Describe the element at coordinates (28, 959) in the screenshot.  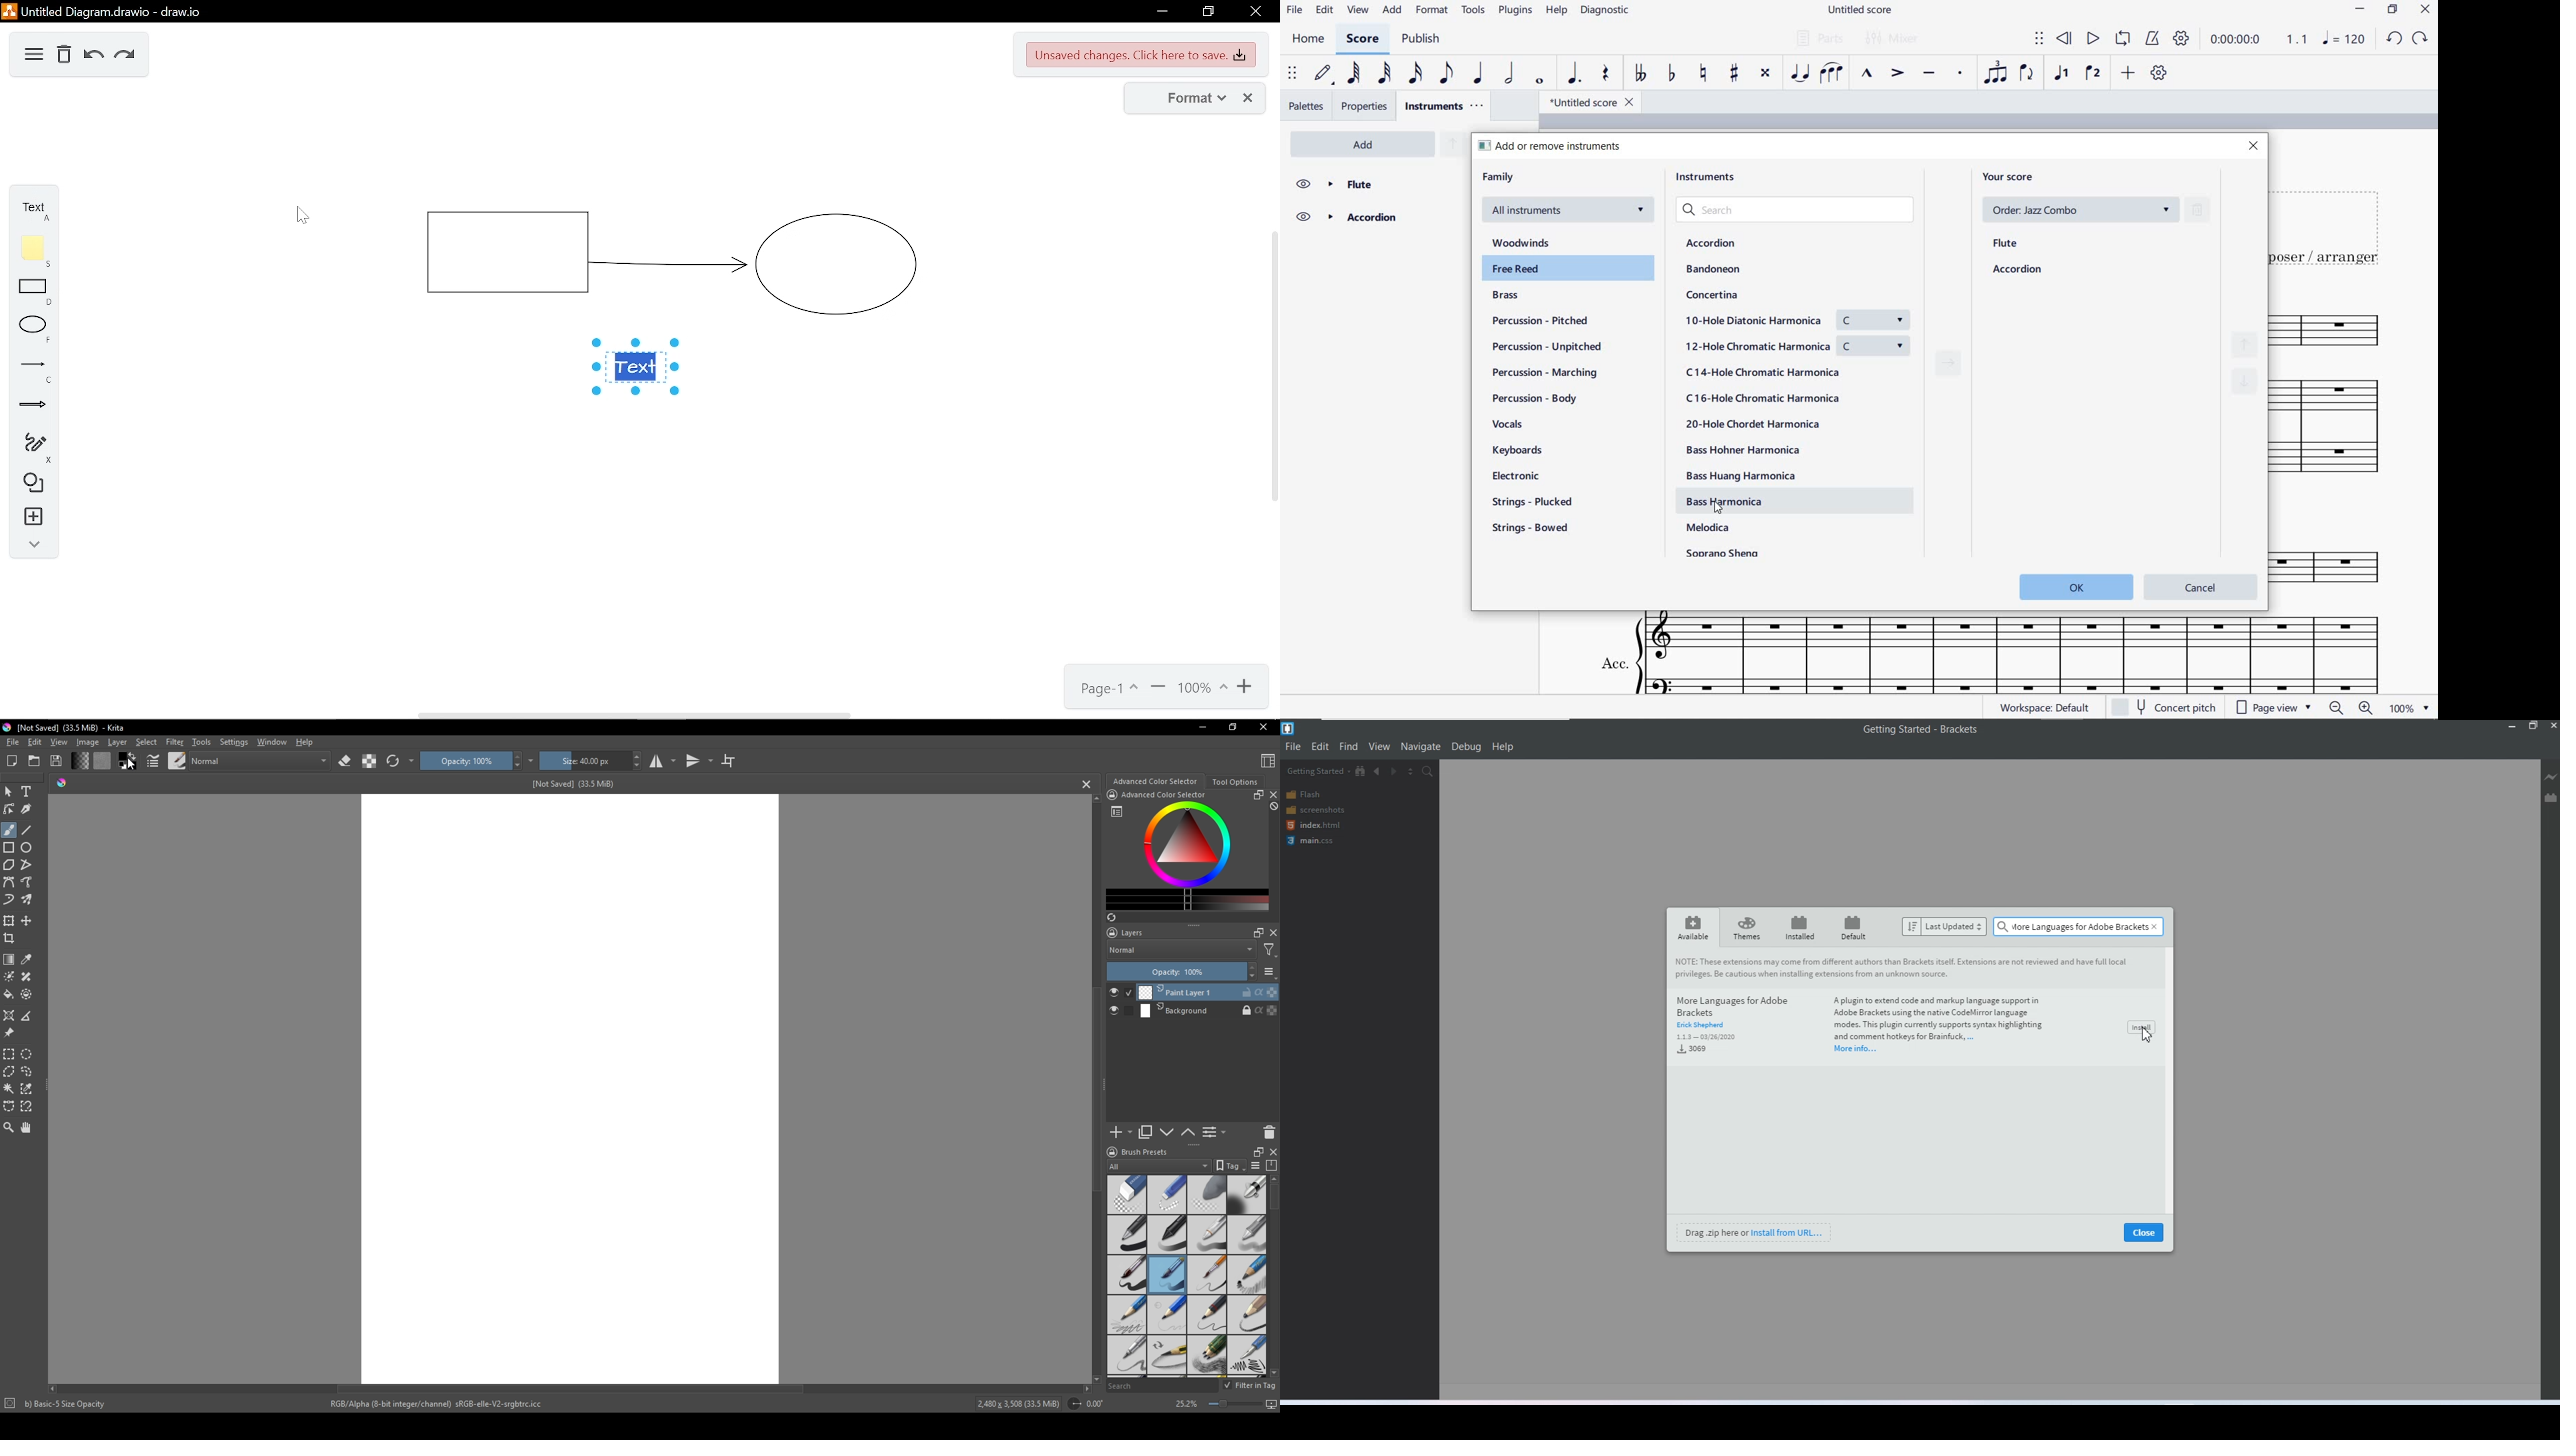
I see `eyedropper` at that location.